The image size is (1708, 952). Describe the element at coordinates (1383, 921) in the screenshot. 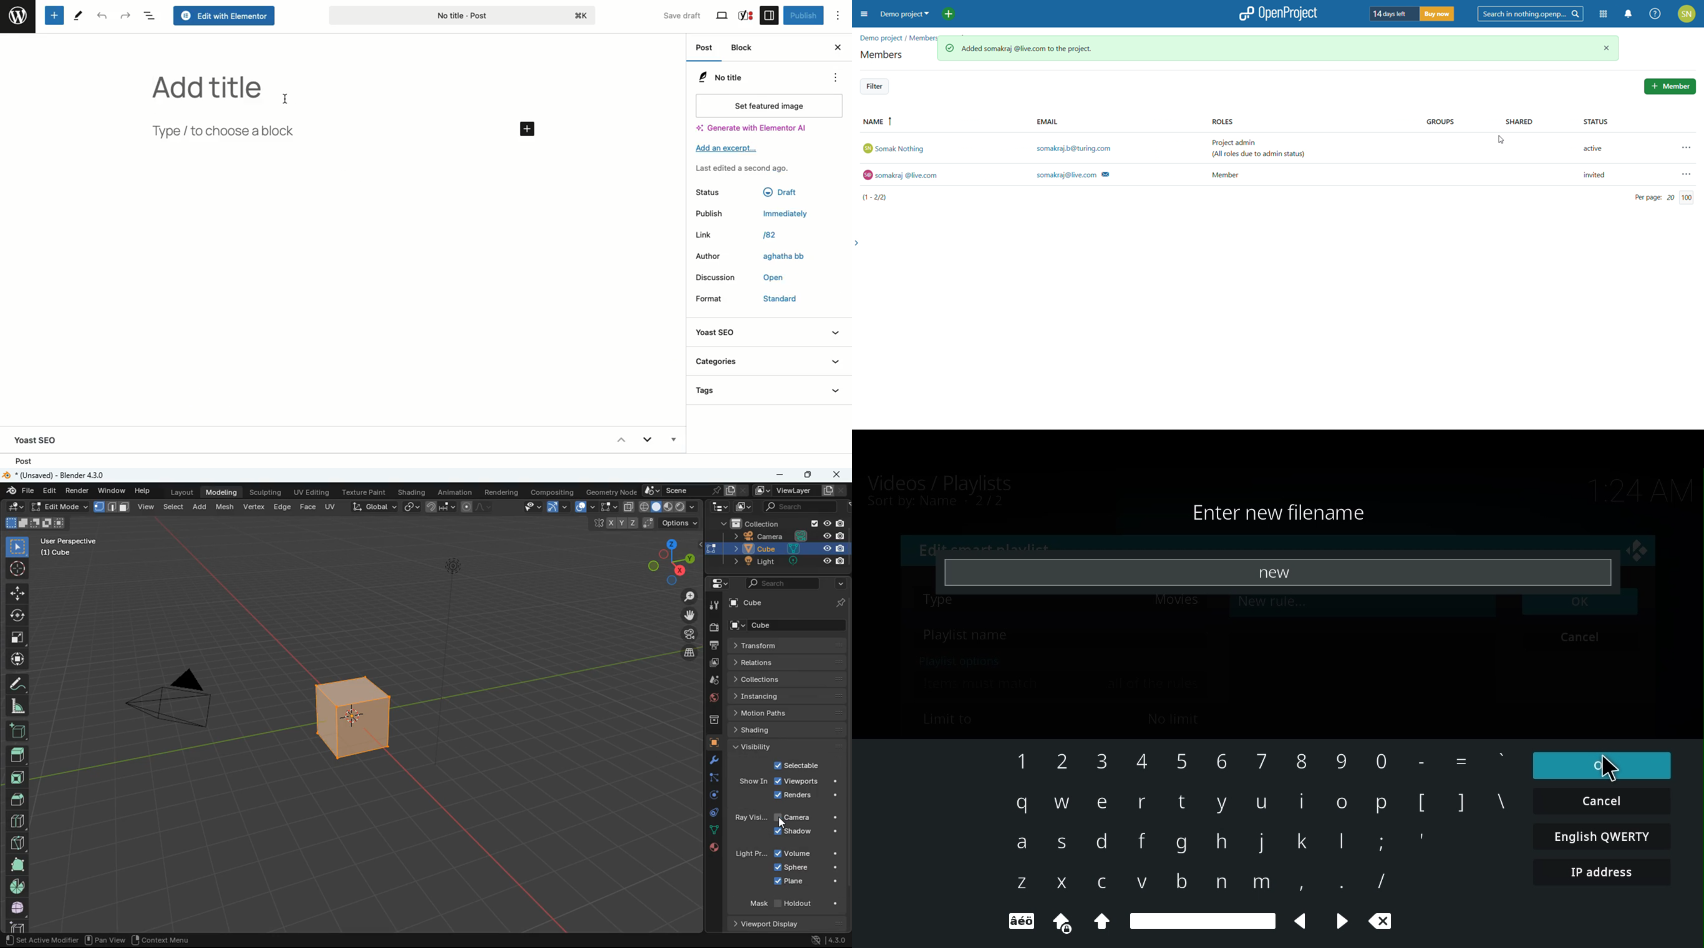

I see `clear` at that location.